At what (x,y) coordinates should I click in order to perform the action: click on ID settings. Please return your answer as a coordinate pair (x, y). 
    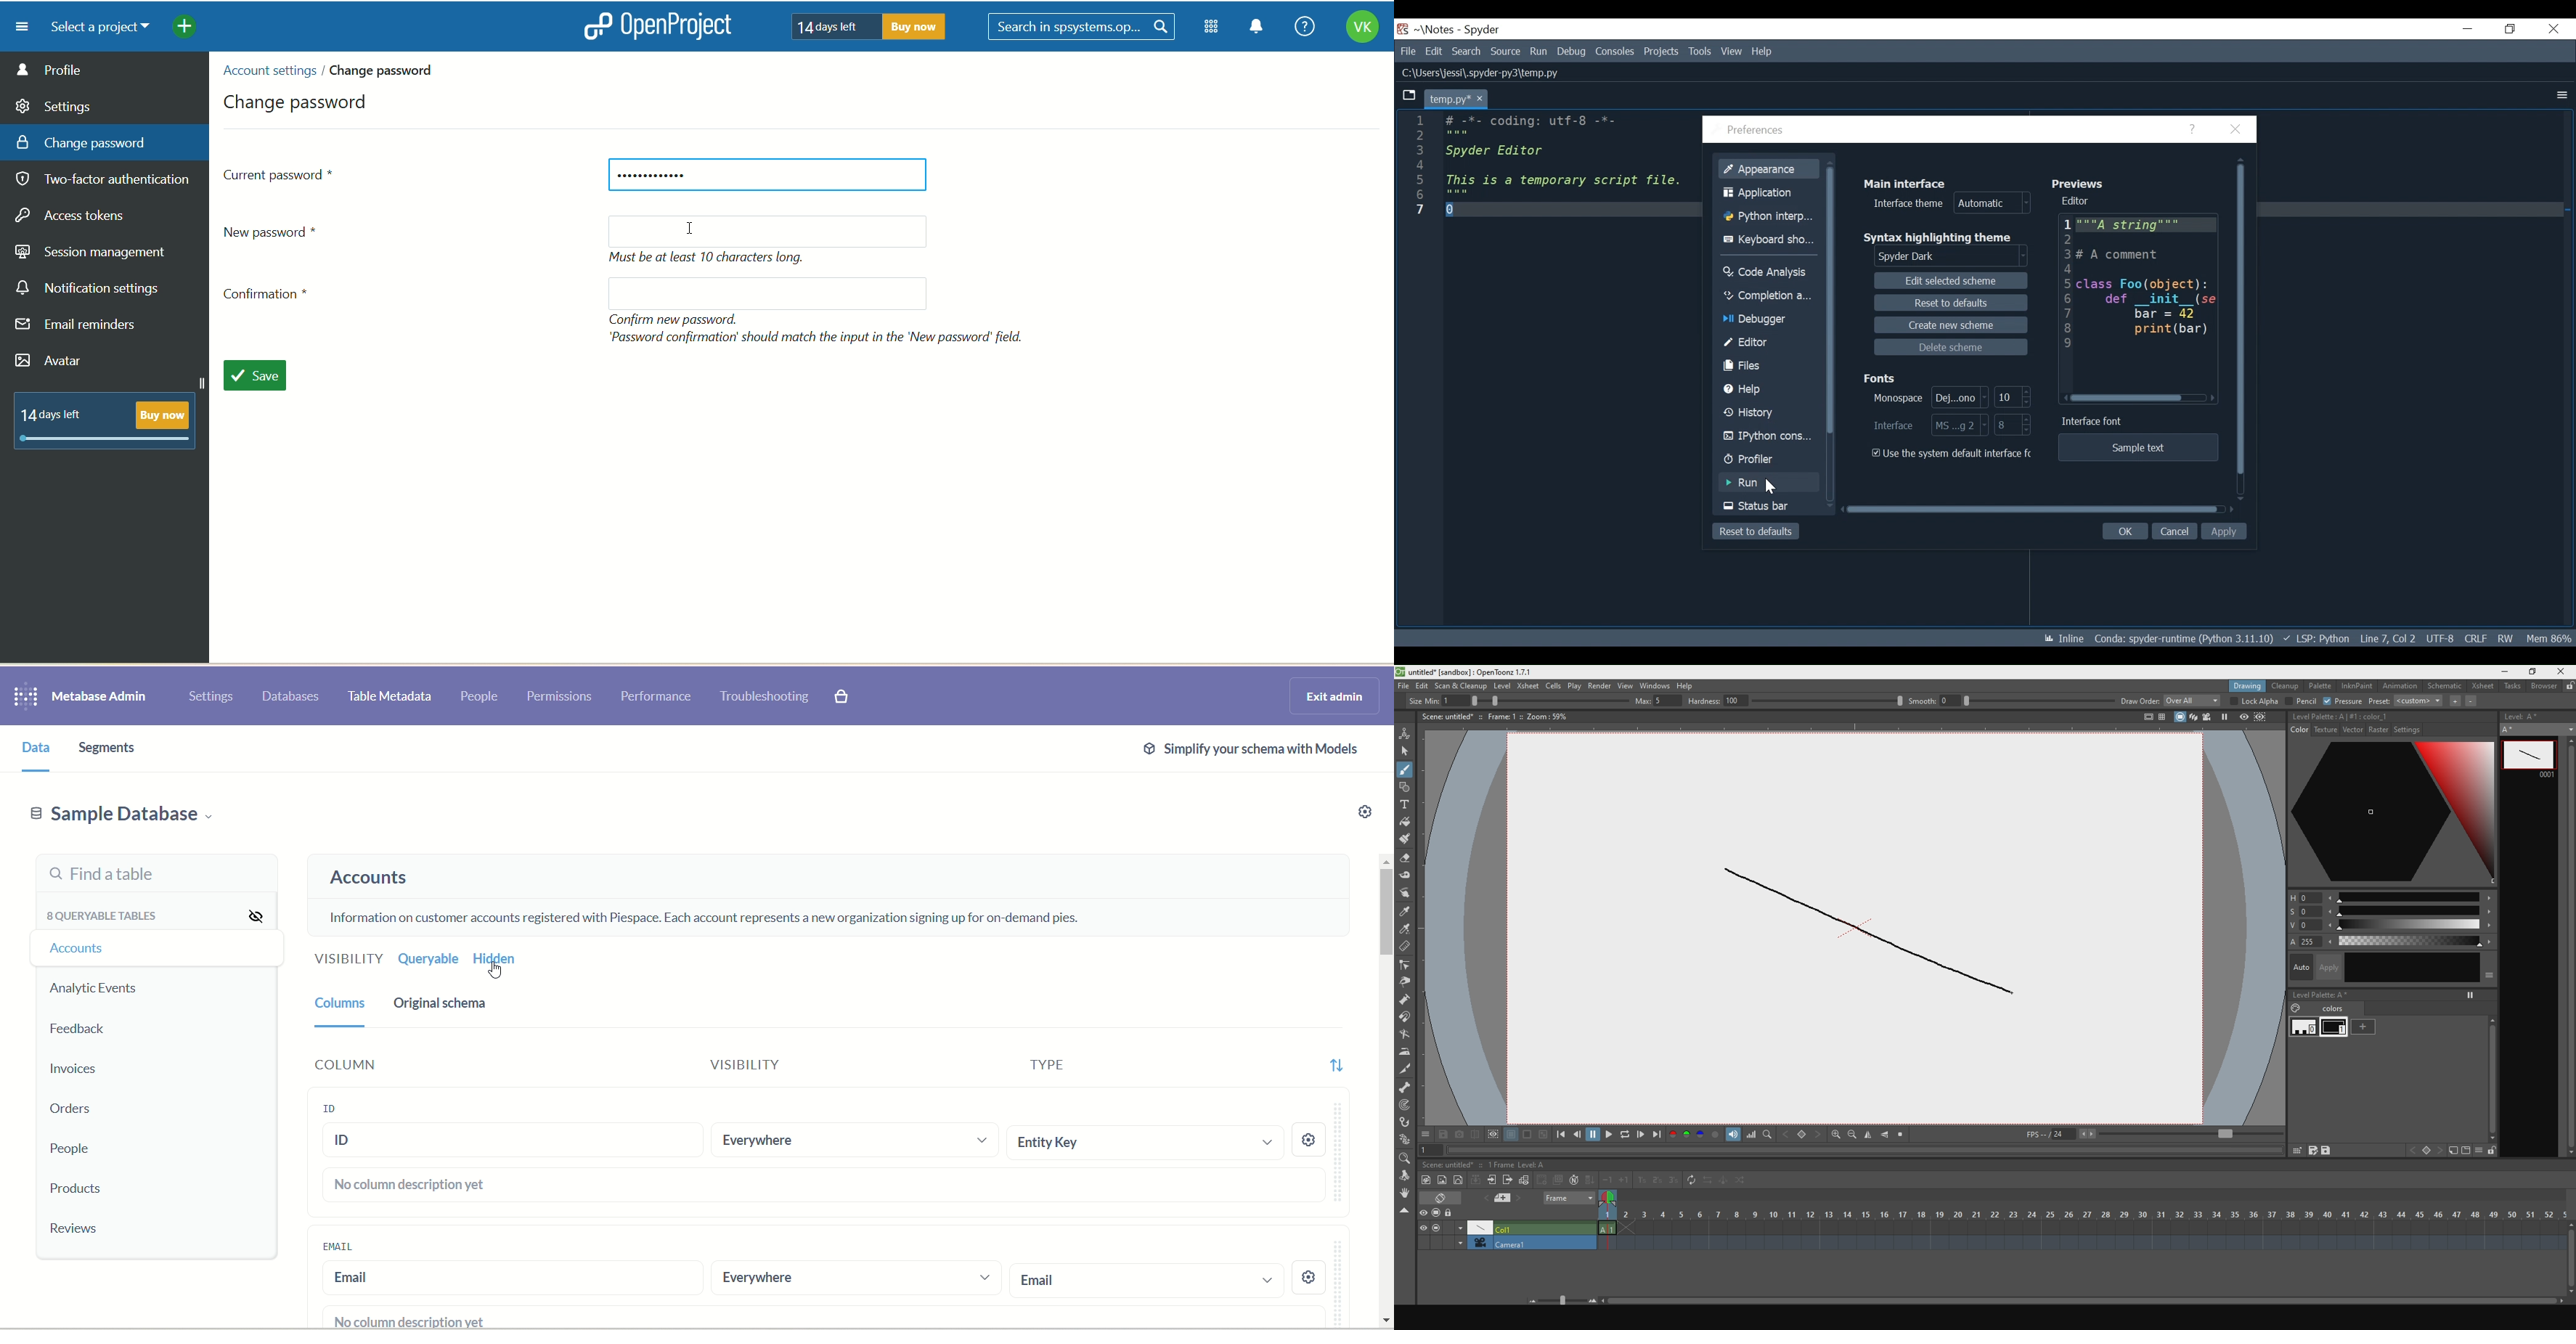
    Looking at the image, I should click on (1308, 1138).